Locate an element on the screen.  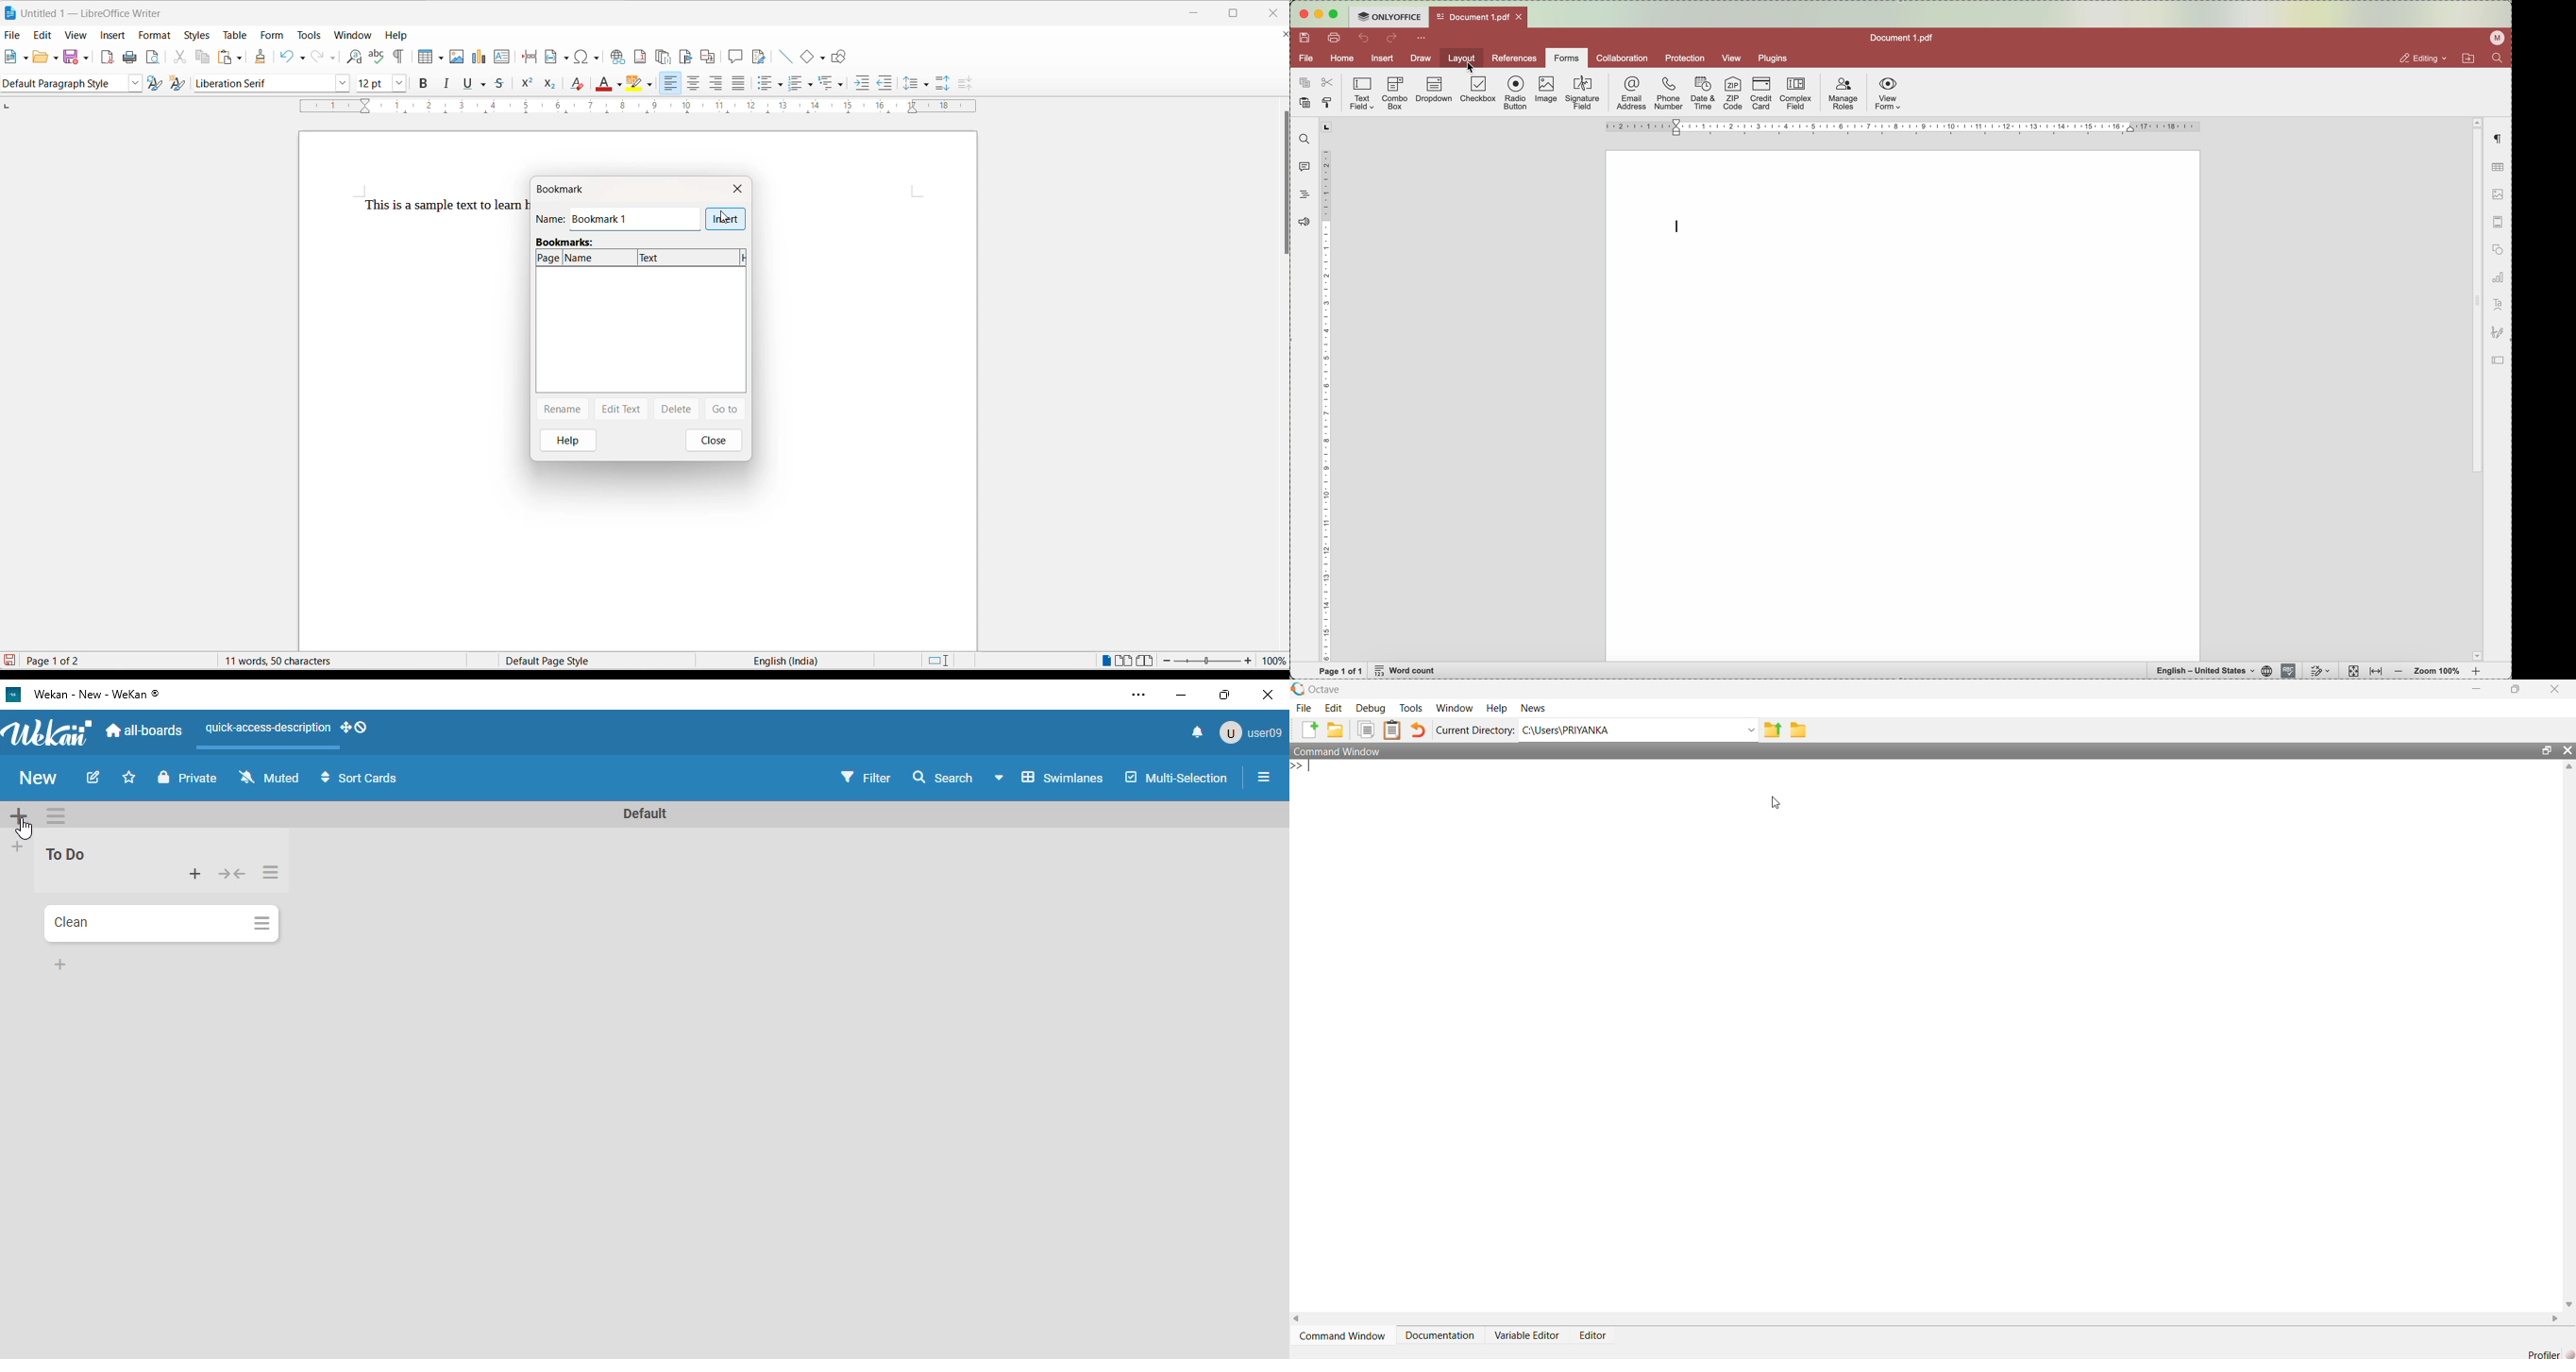
increase paragraph space is located at coordinates (948, 85).